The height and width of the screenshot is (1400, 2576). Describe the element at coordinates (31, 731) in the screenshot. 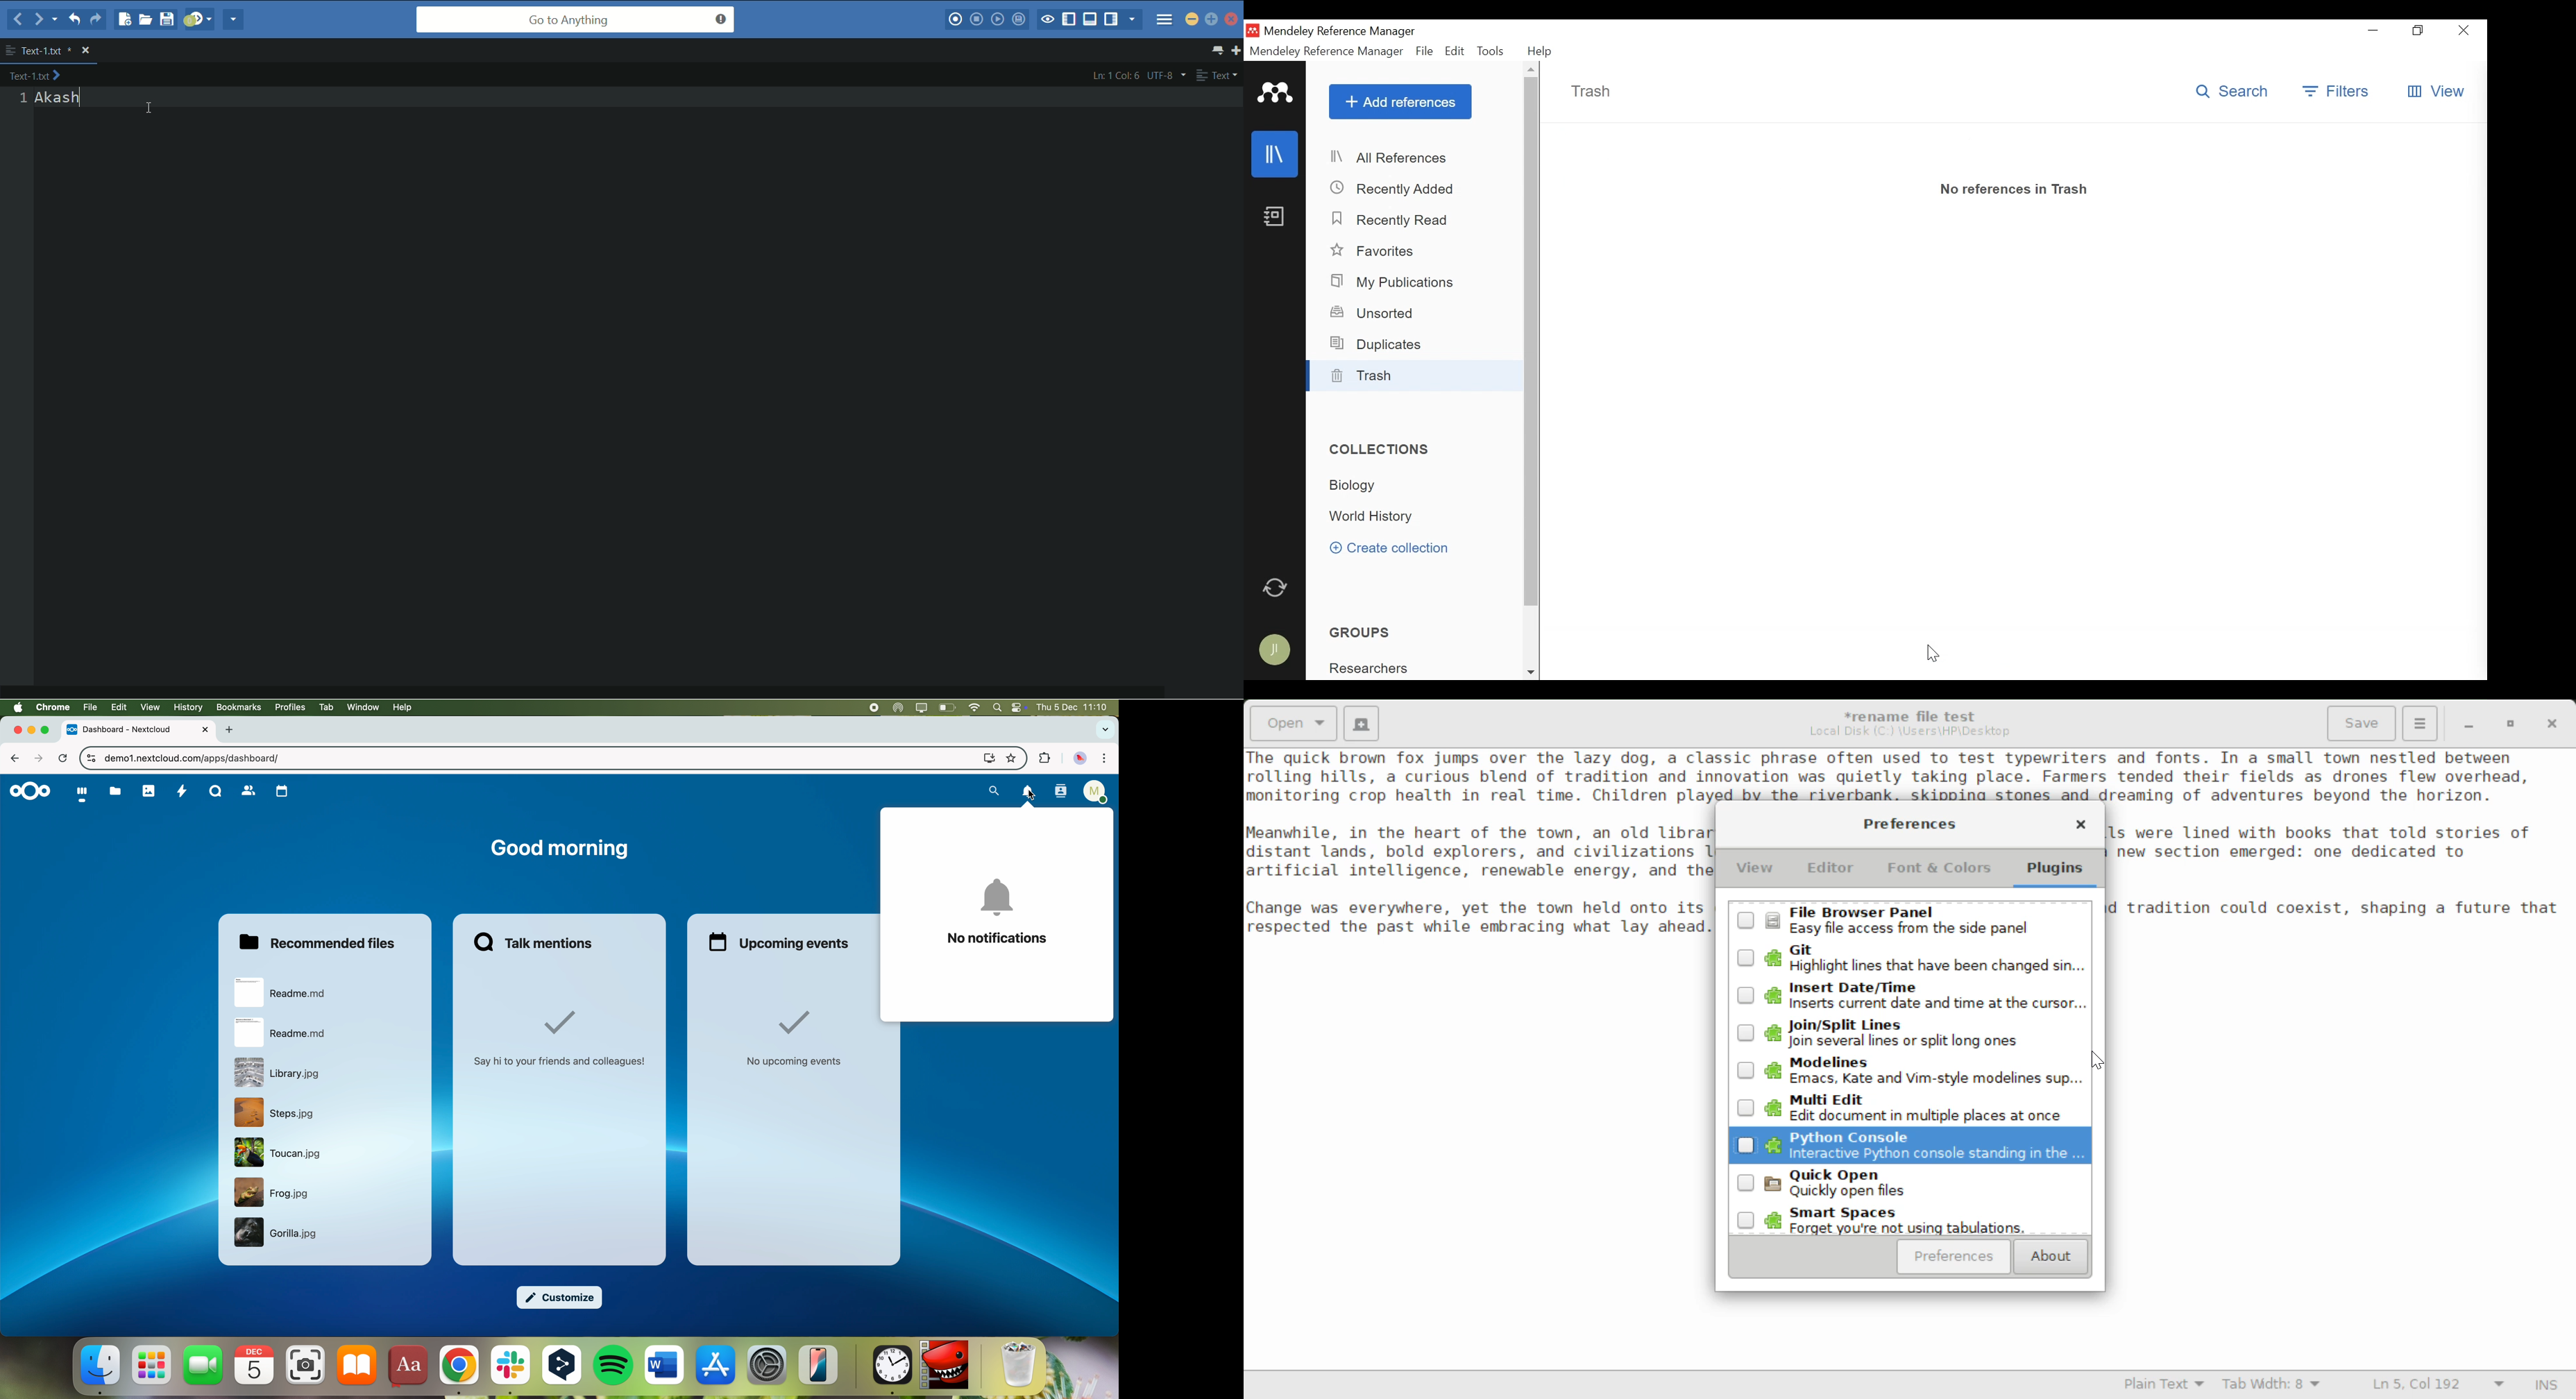

I see `minimize` at that location.